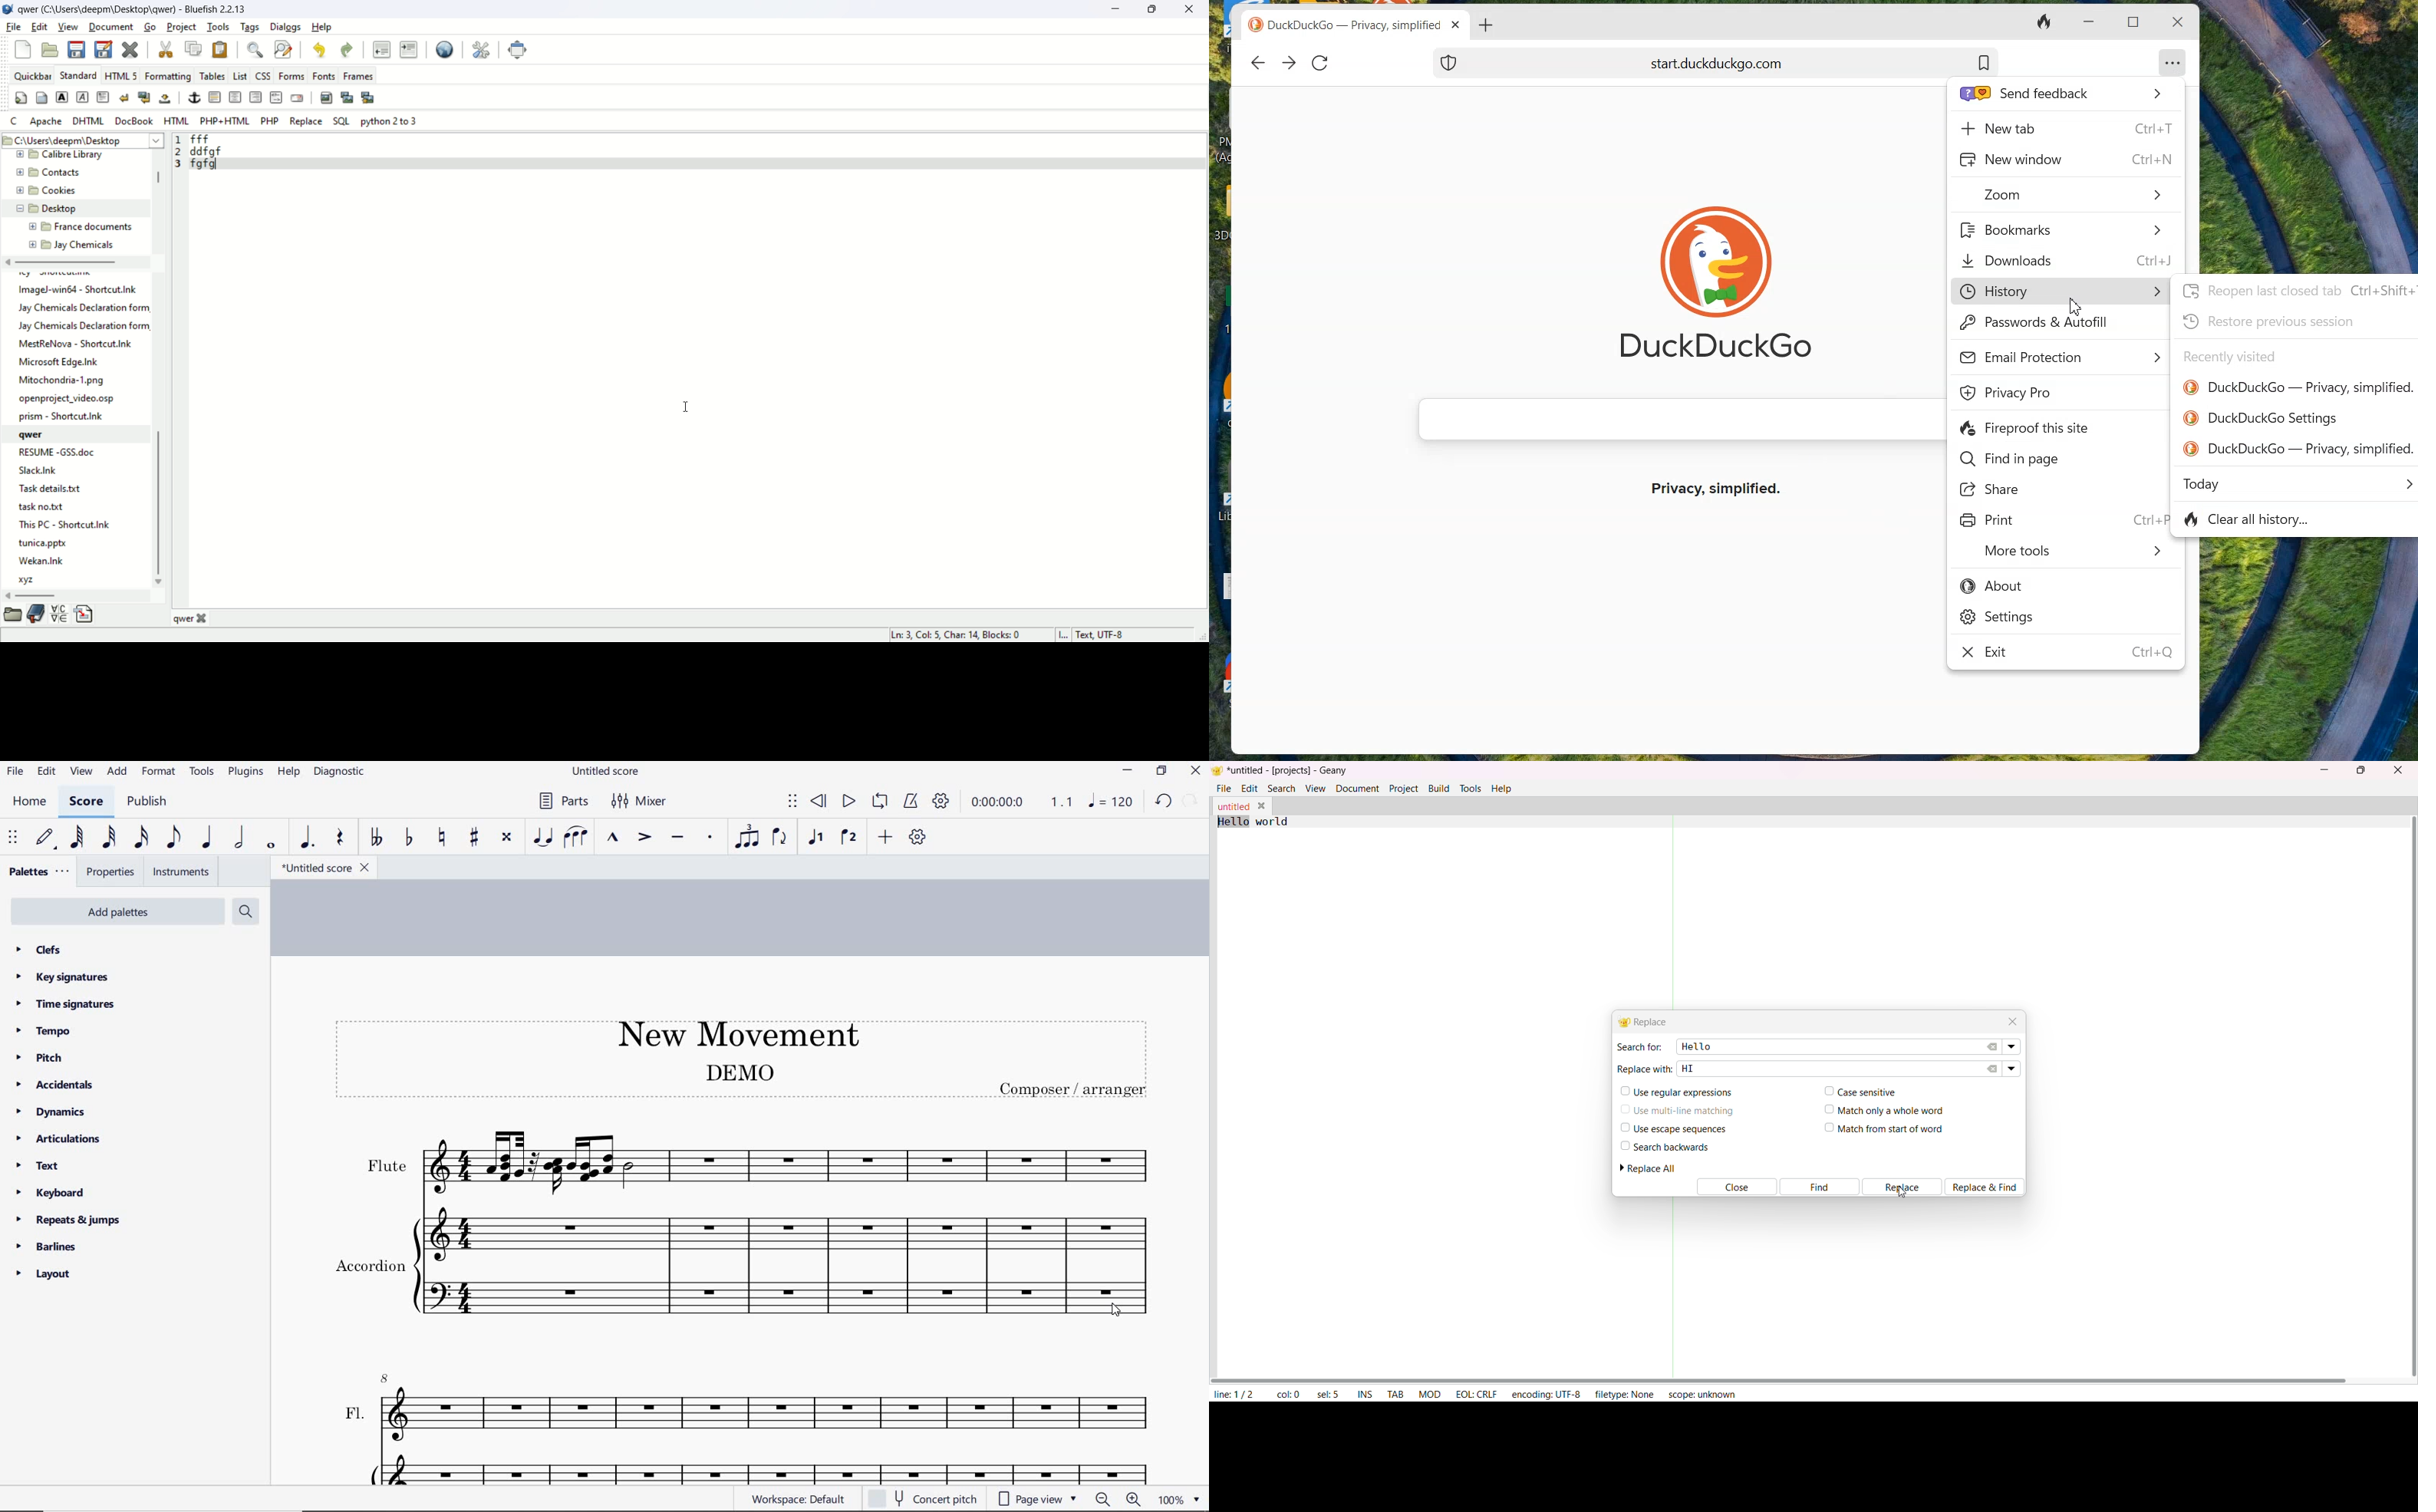  What do you see at coordinates (70, 524) in the screenshot?
I see `This PC-shortcut link` at bounding box center [70, 524].